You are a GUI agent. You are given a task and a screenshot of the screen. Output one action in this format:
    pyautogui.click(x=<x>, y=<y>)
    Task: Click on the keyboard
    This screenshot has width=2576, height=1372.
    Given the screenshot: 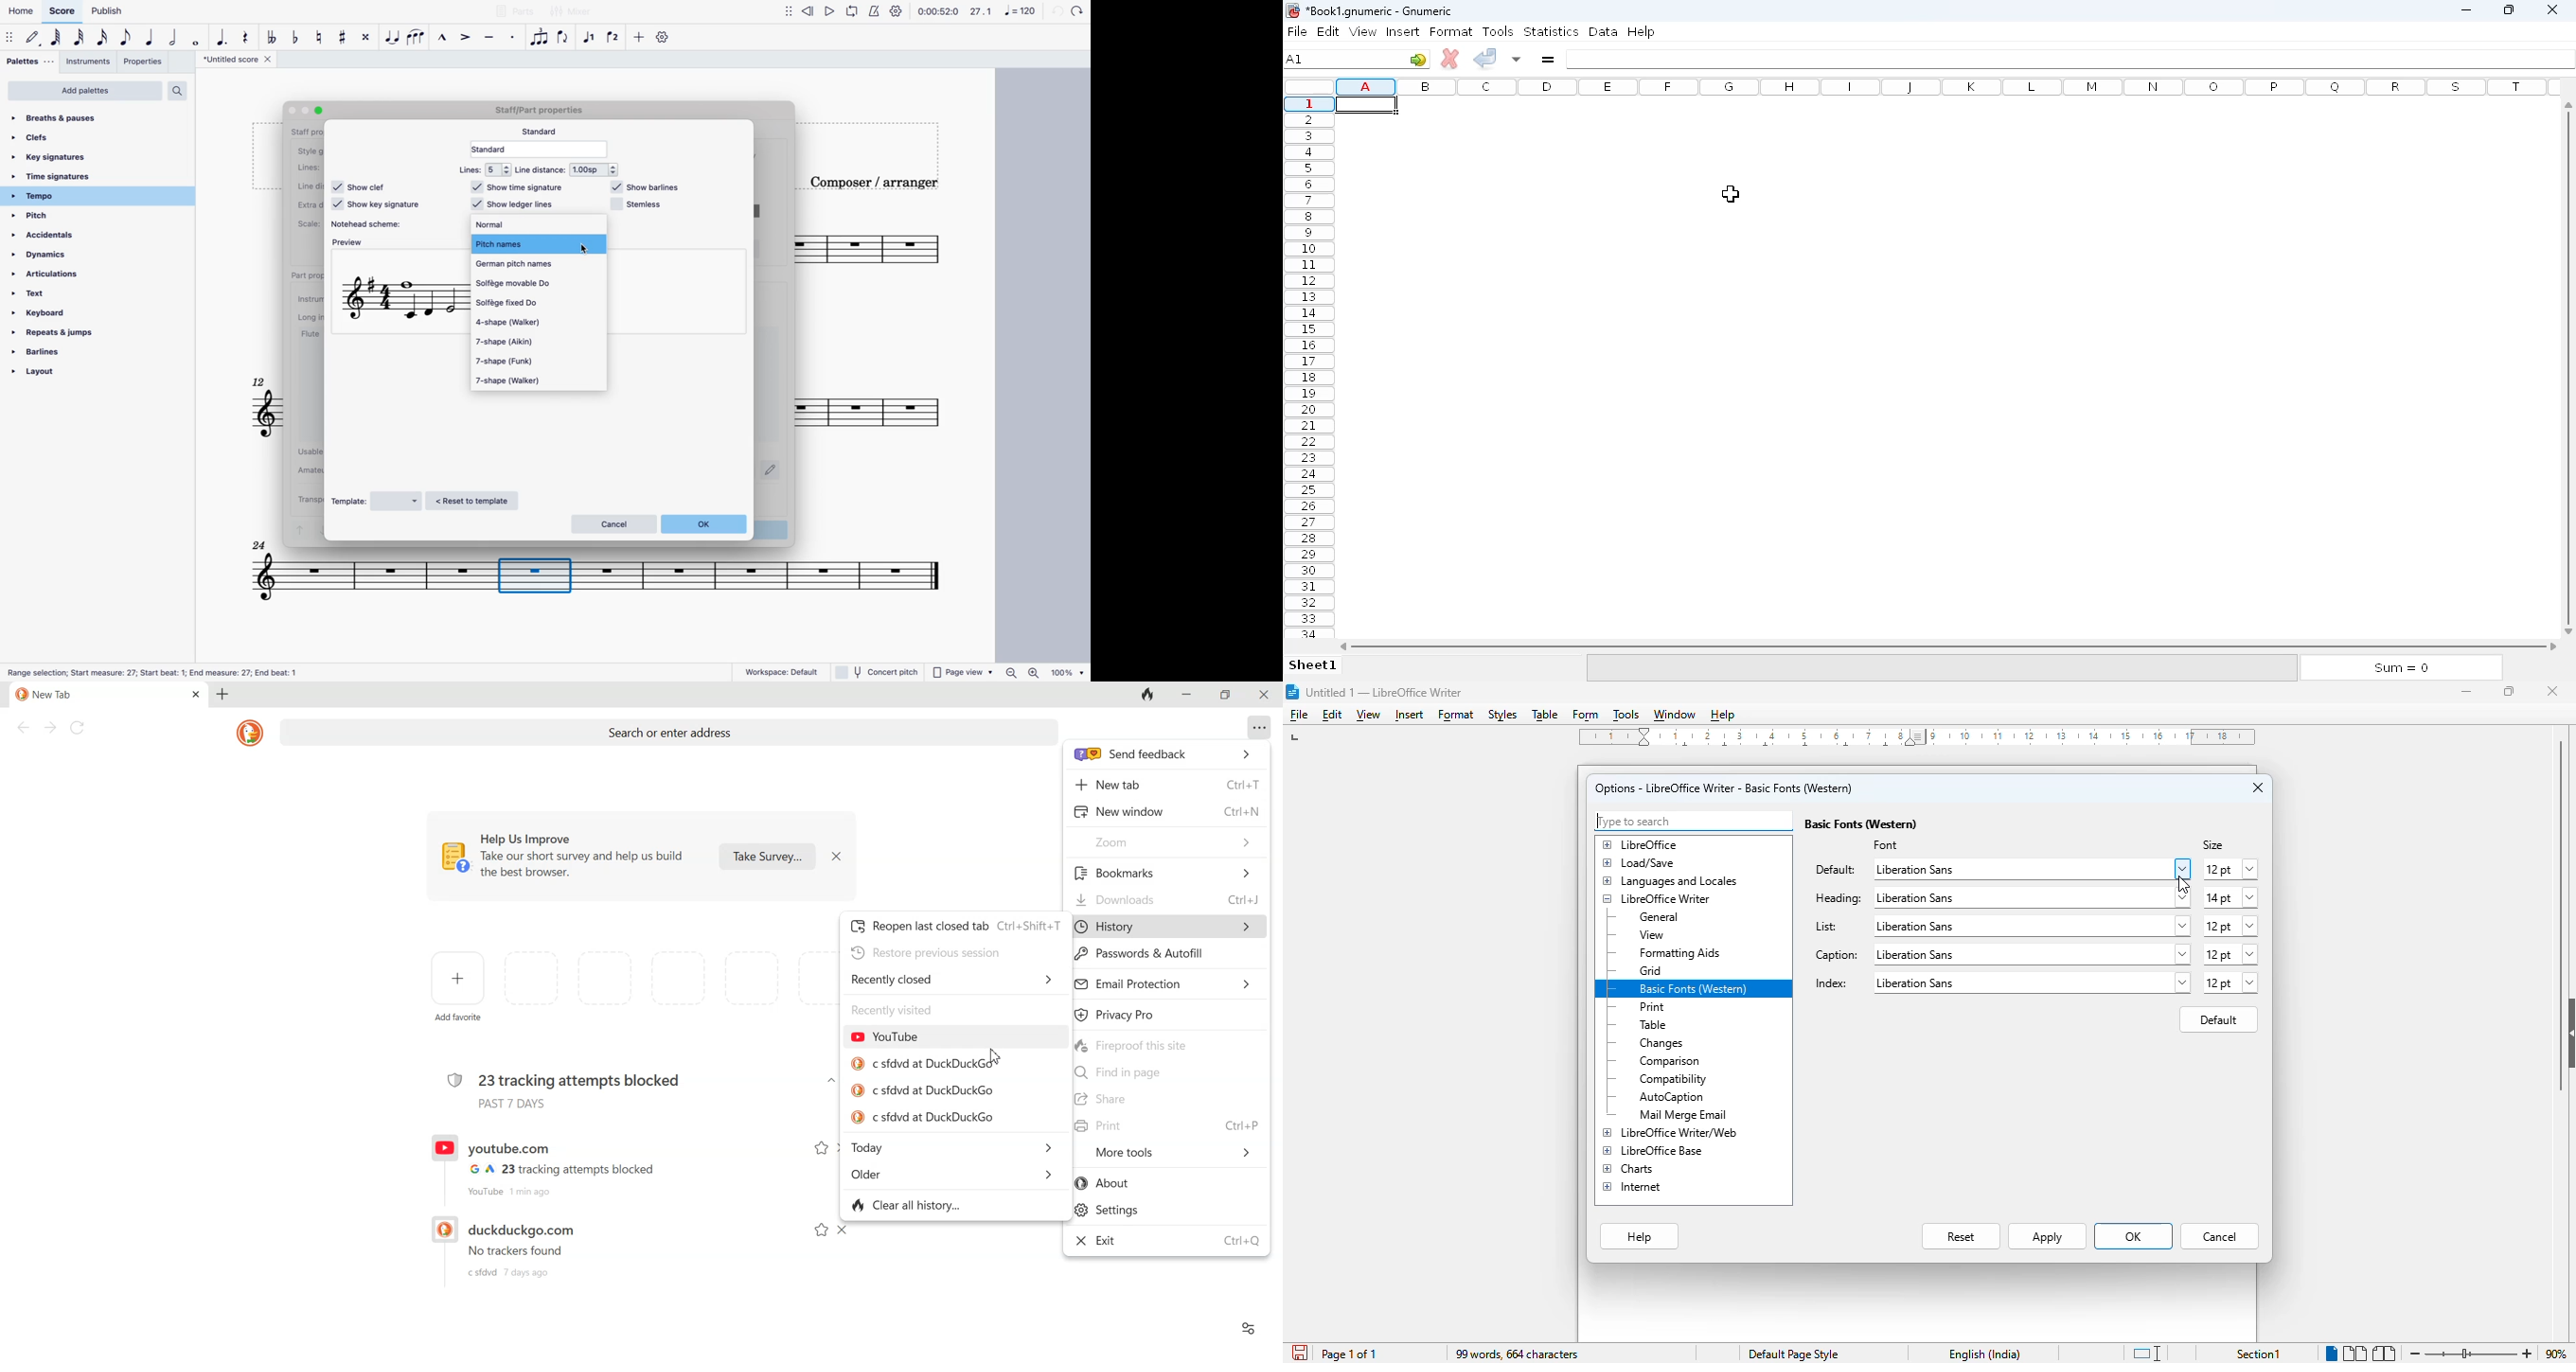 What is the action you would take?
    pyautogui.click(x=64, y=313)
    